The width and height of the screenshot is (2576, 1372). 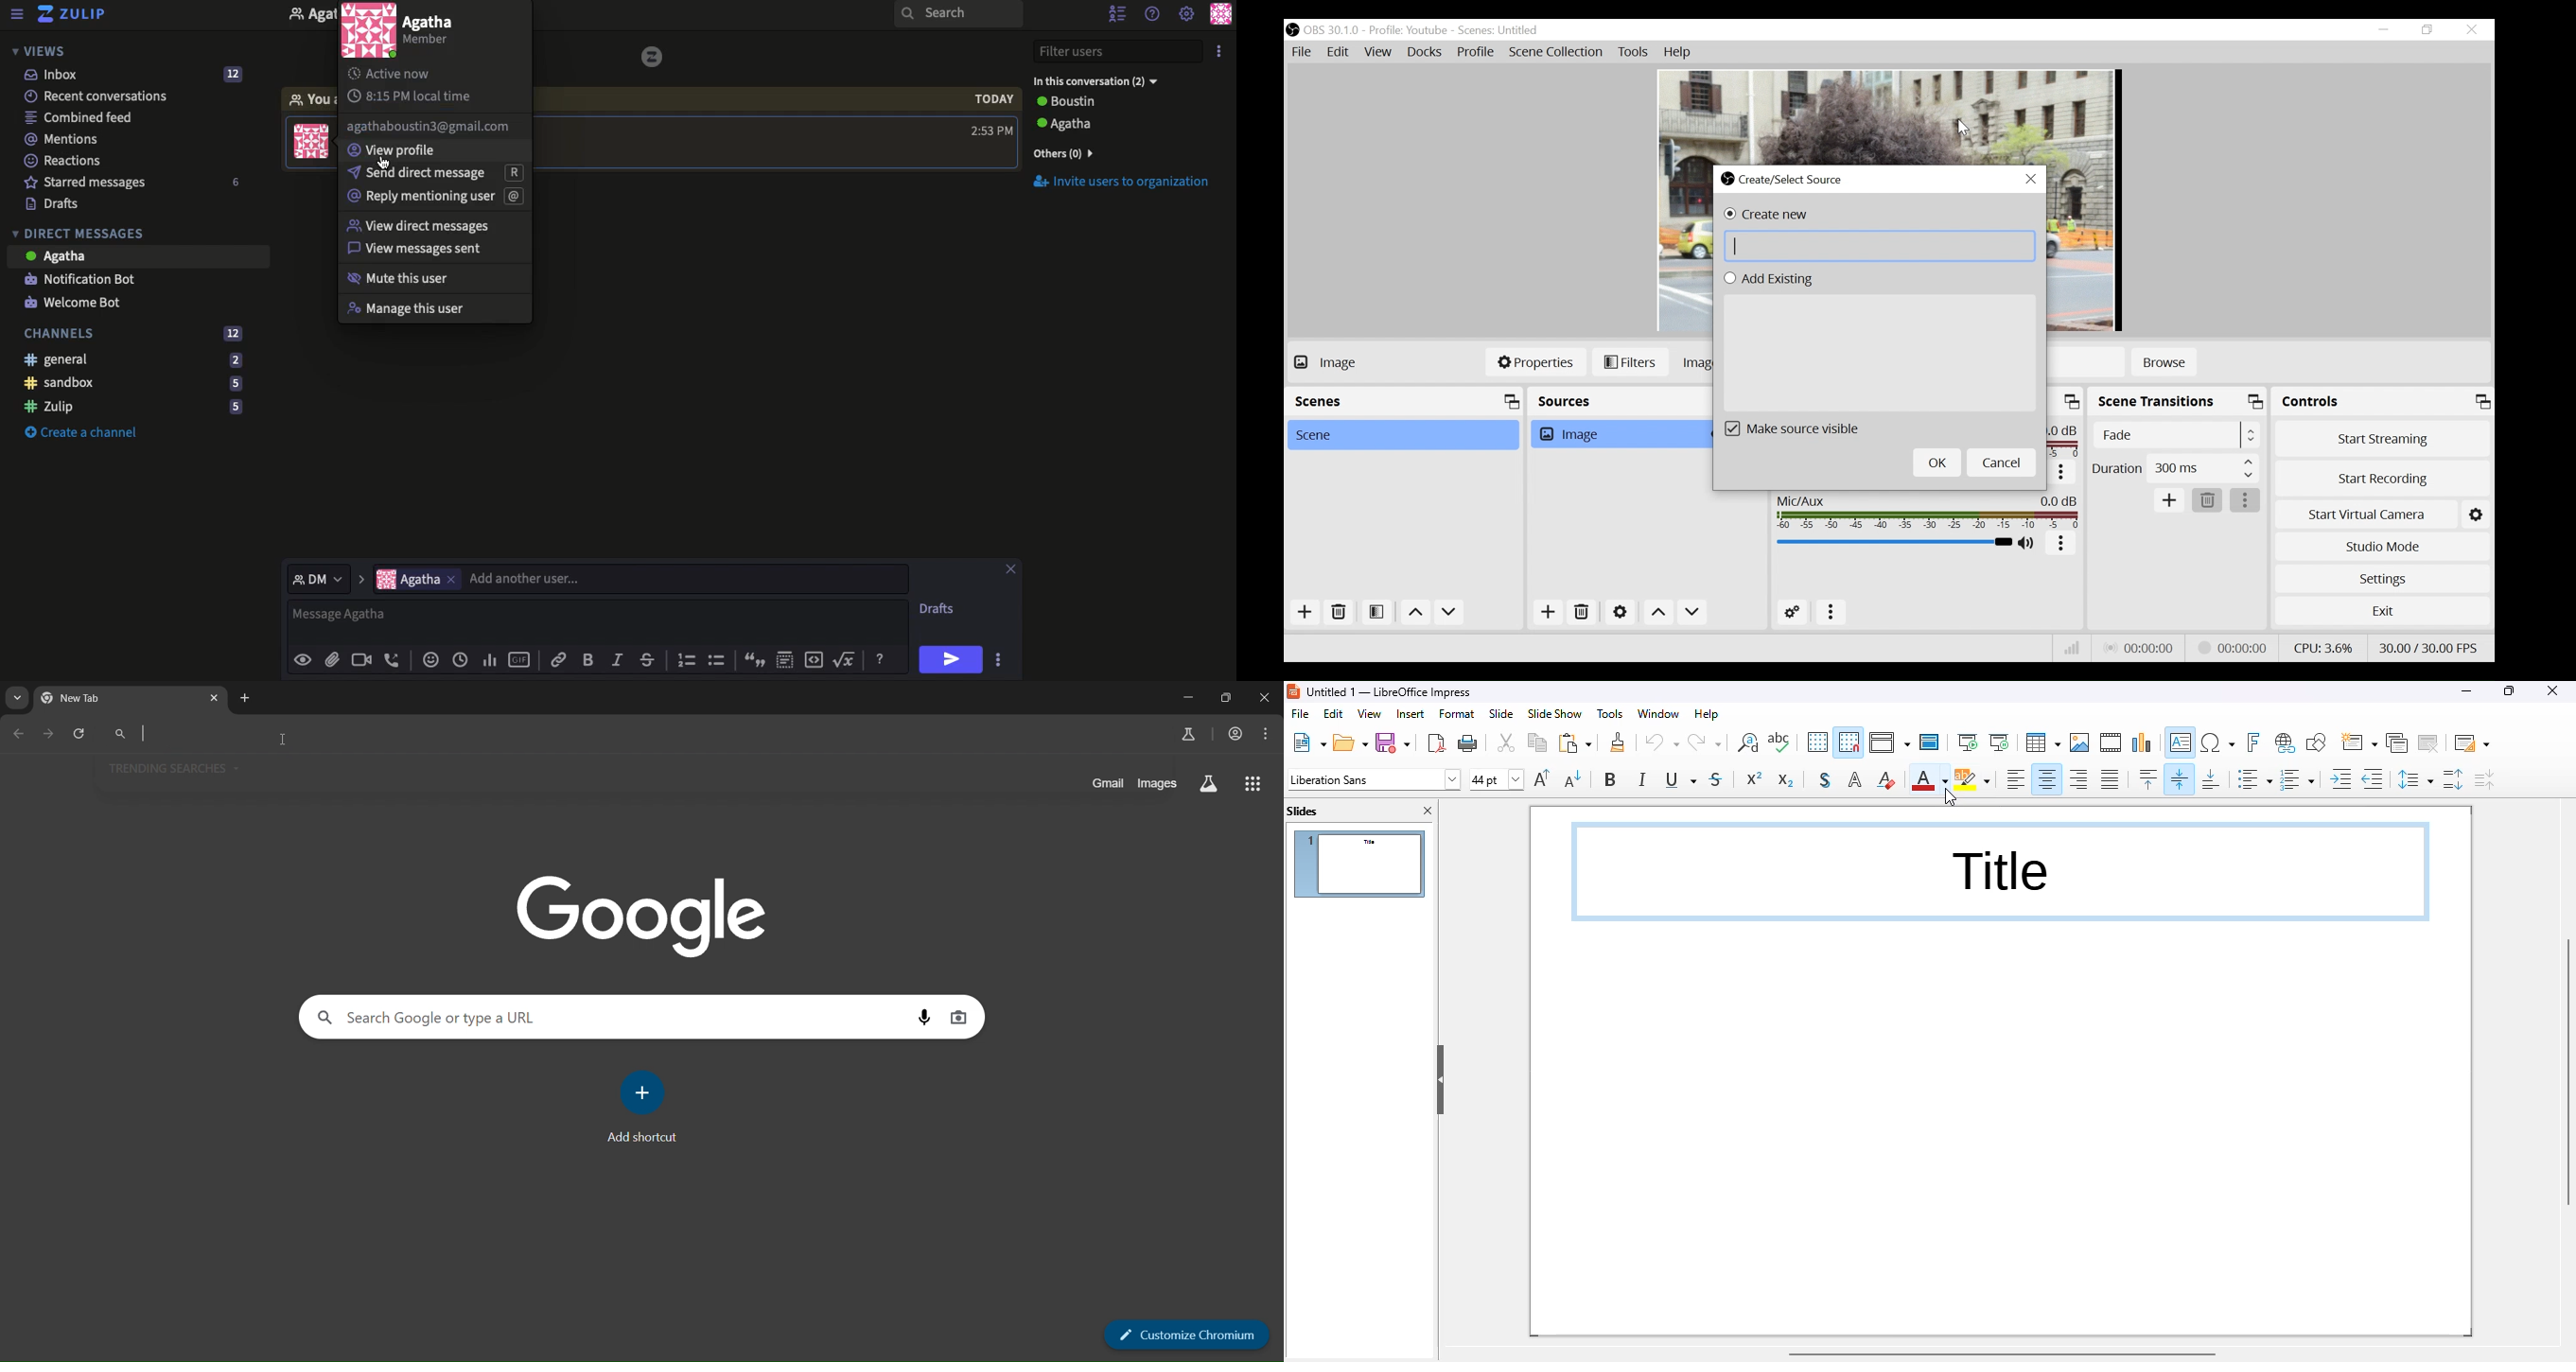 What do you see at coordinates (686, 660) in the screenshot?
I see `Number bullet` at bounding box center [686, 660].